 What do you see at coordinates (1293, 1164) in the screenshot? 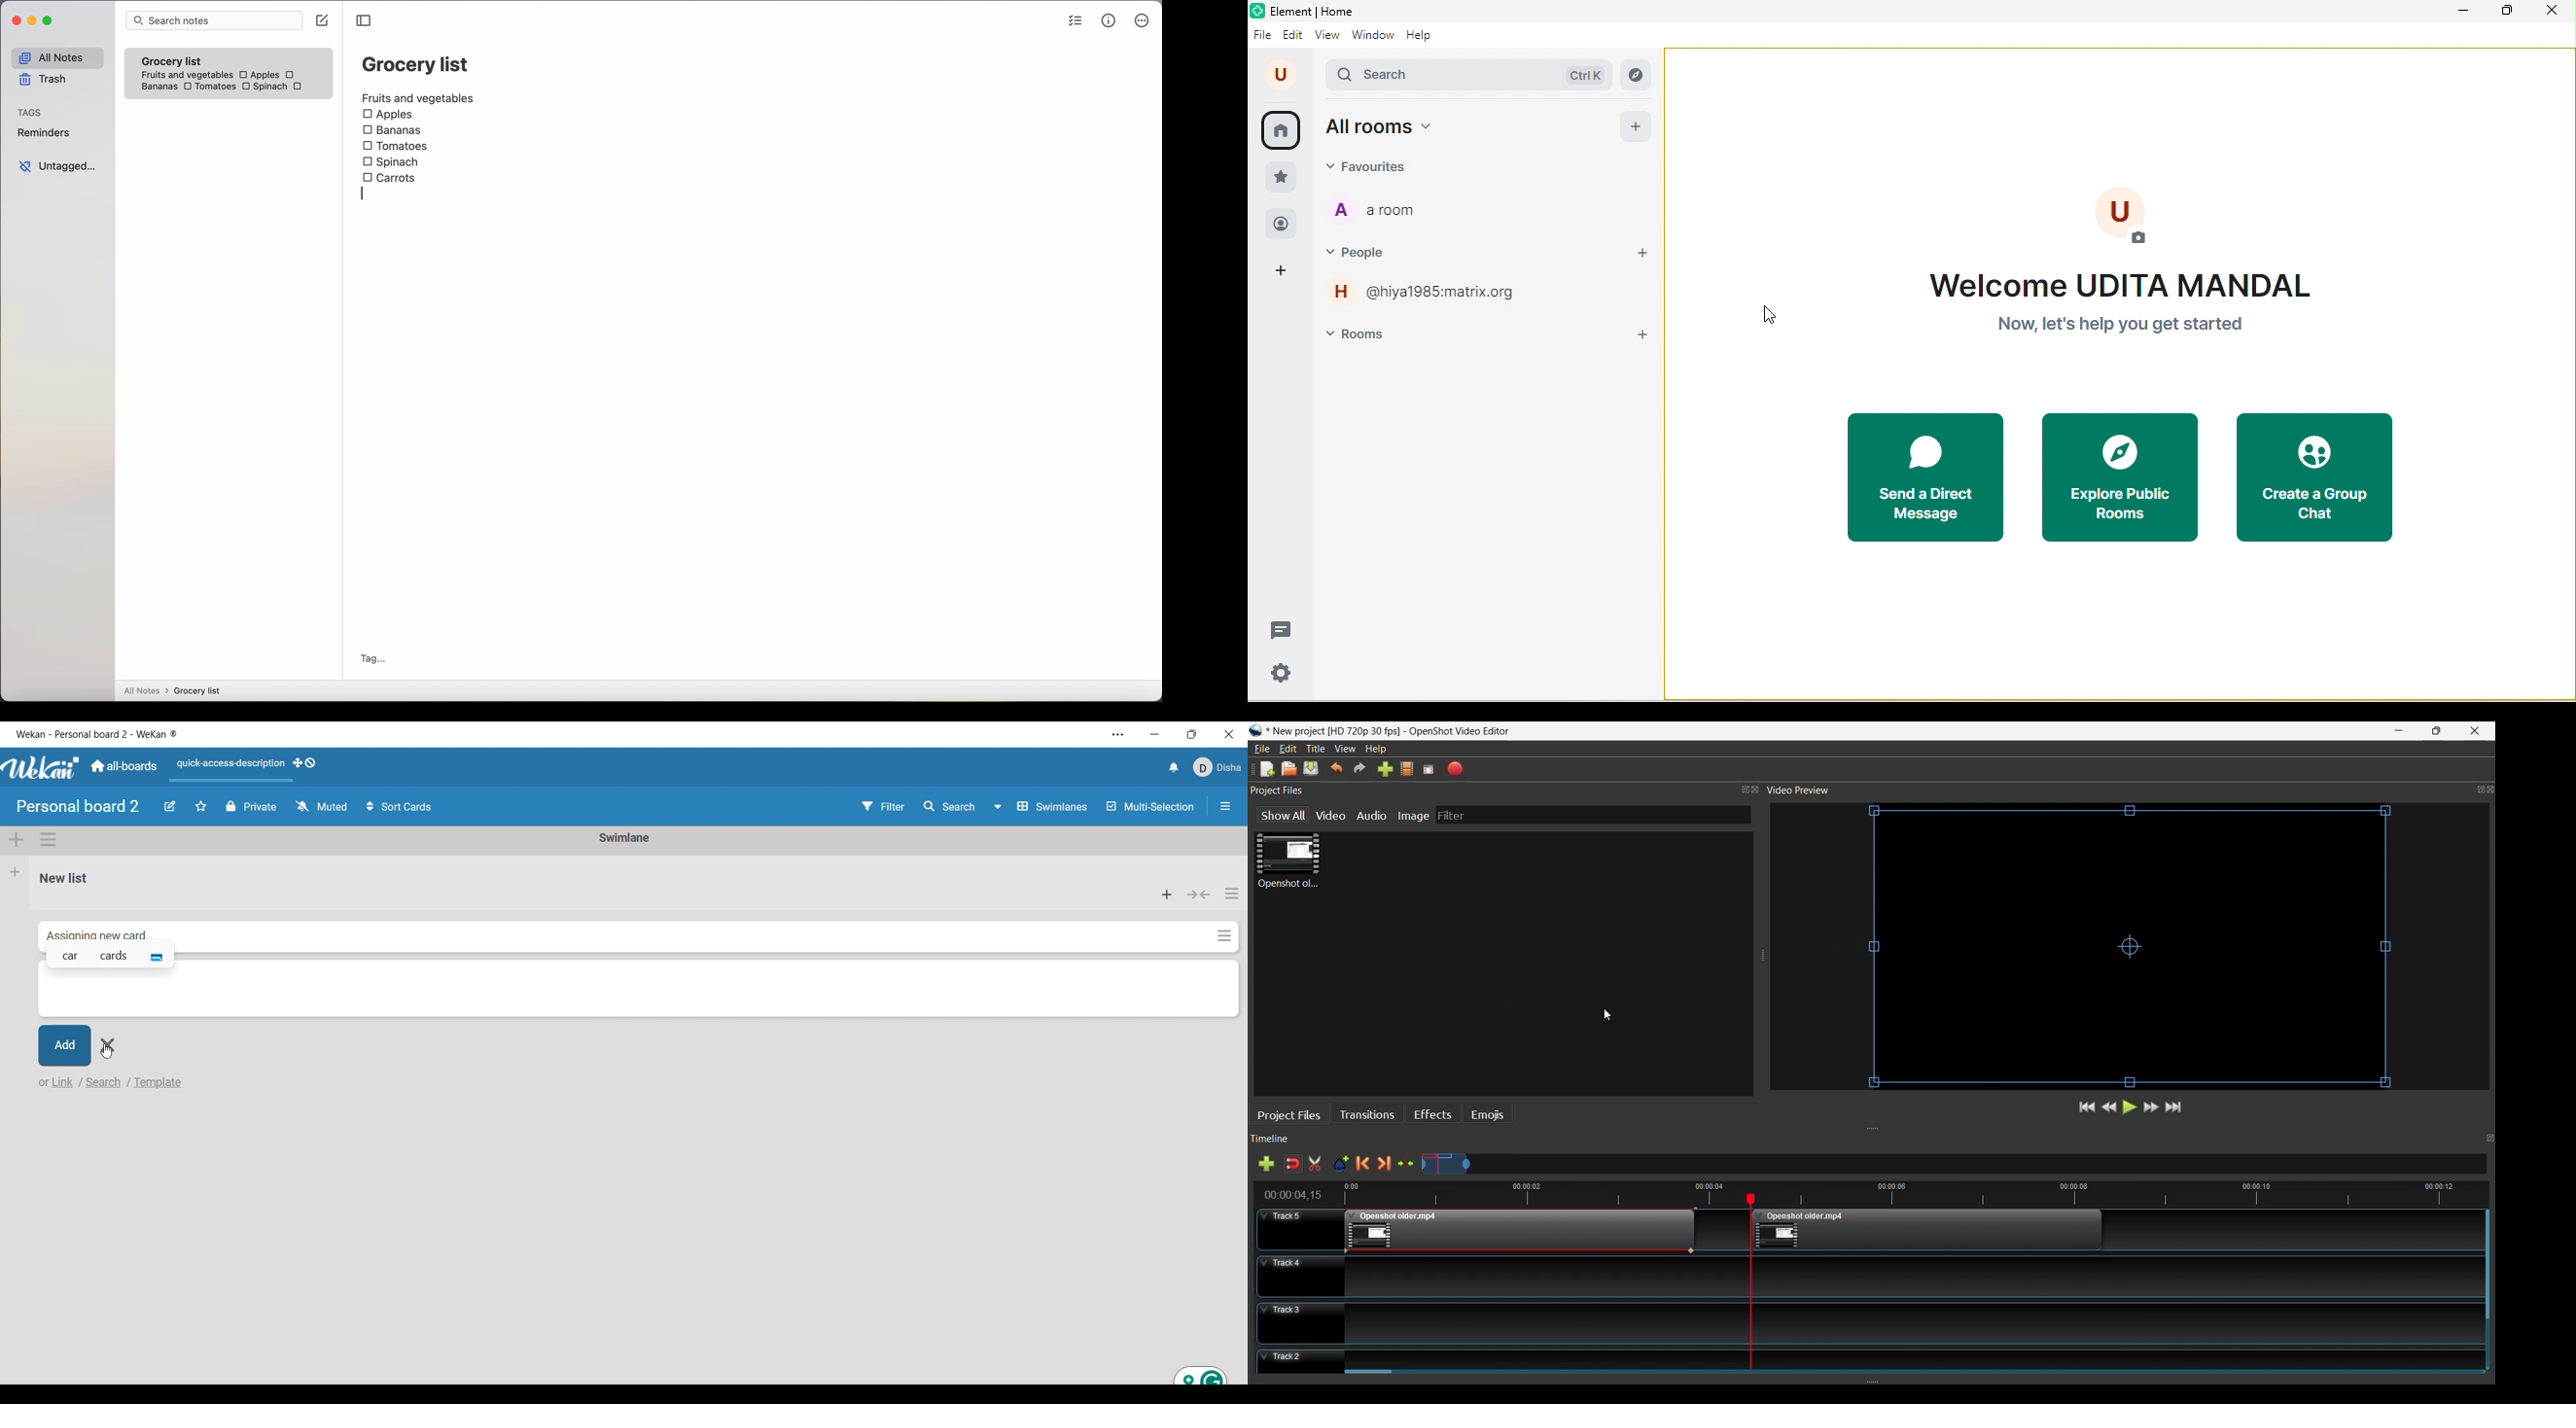
I see `Snap` at bounding box center [1293, 1164].